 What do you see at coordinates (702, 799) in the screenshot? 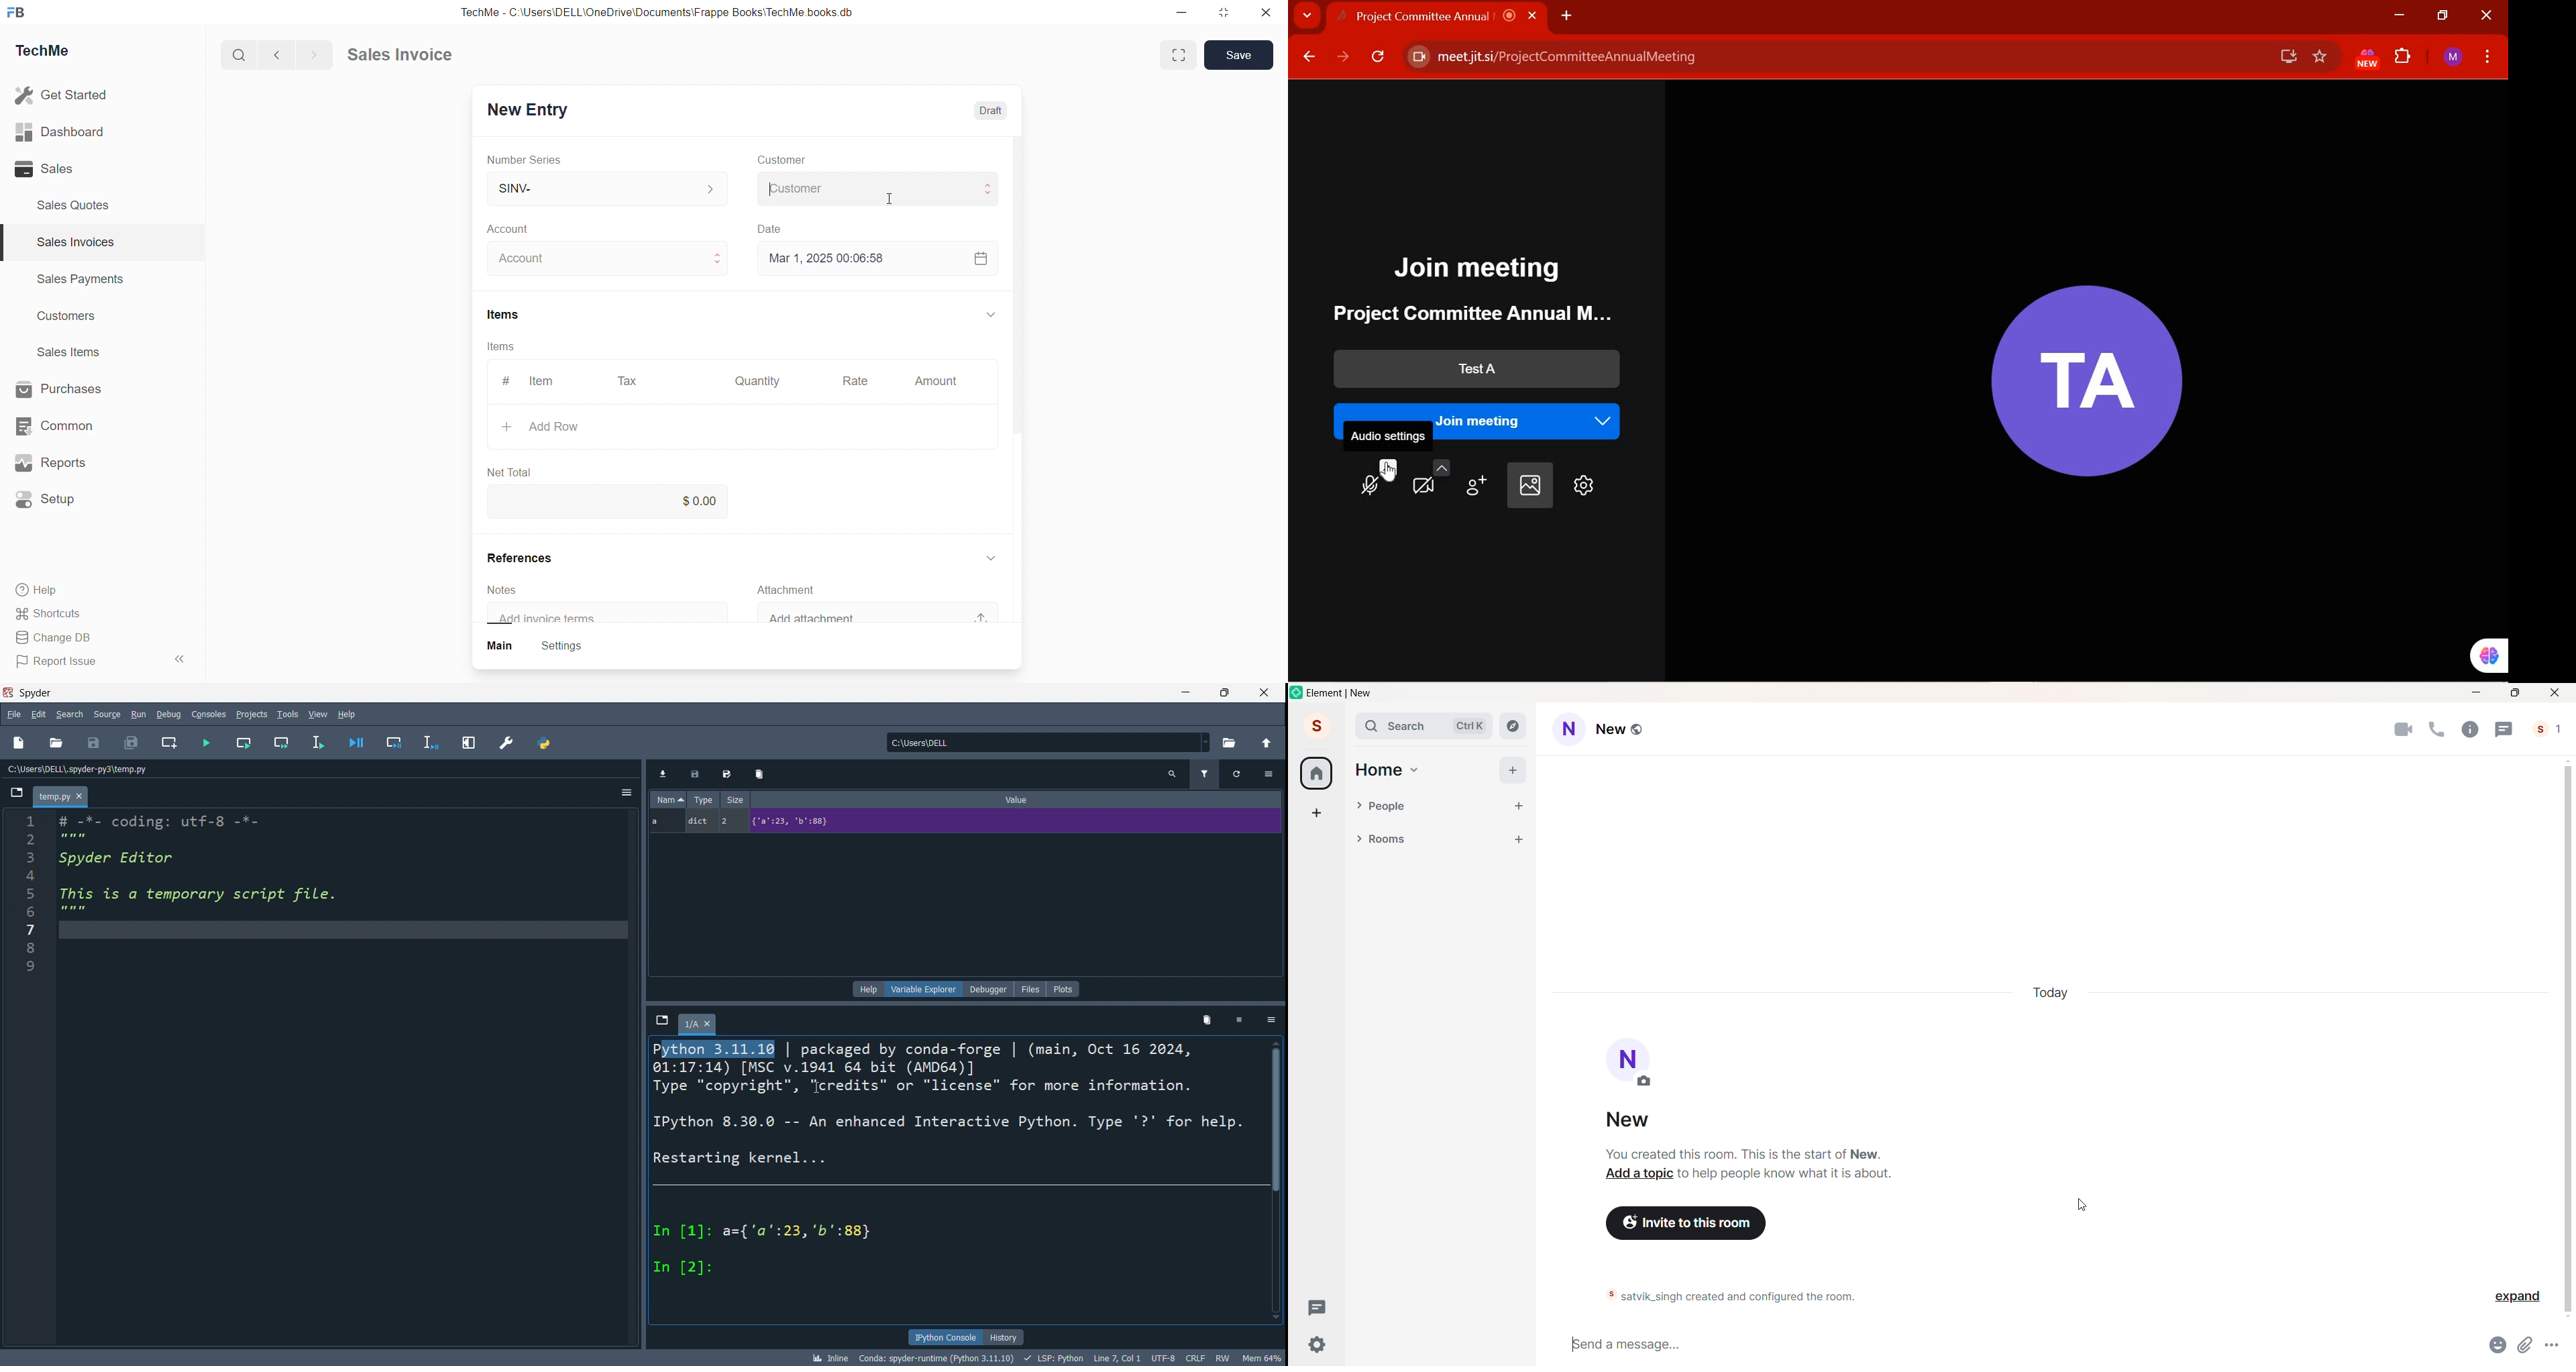
I see `type` at bounding box center [702, 799].